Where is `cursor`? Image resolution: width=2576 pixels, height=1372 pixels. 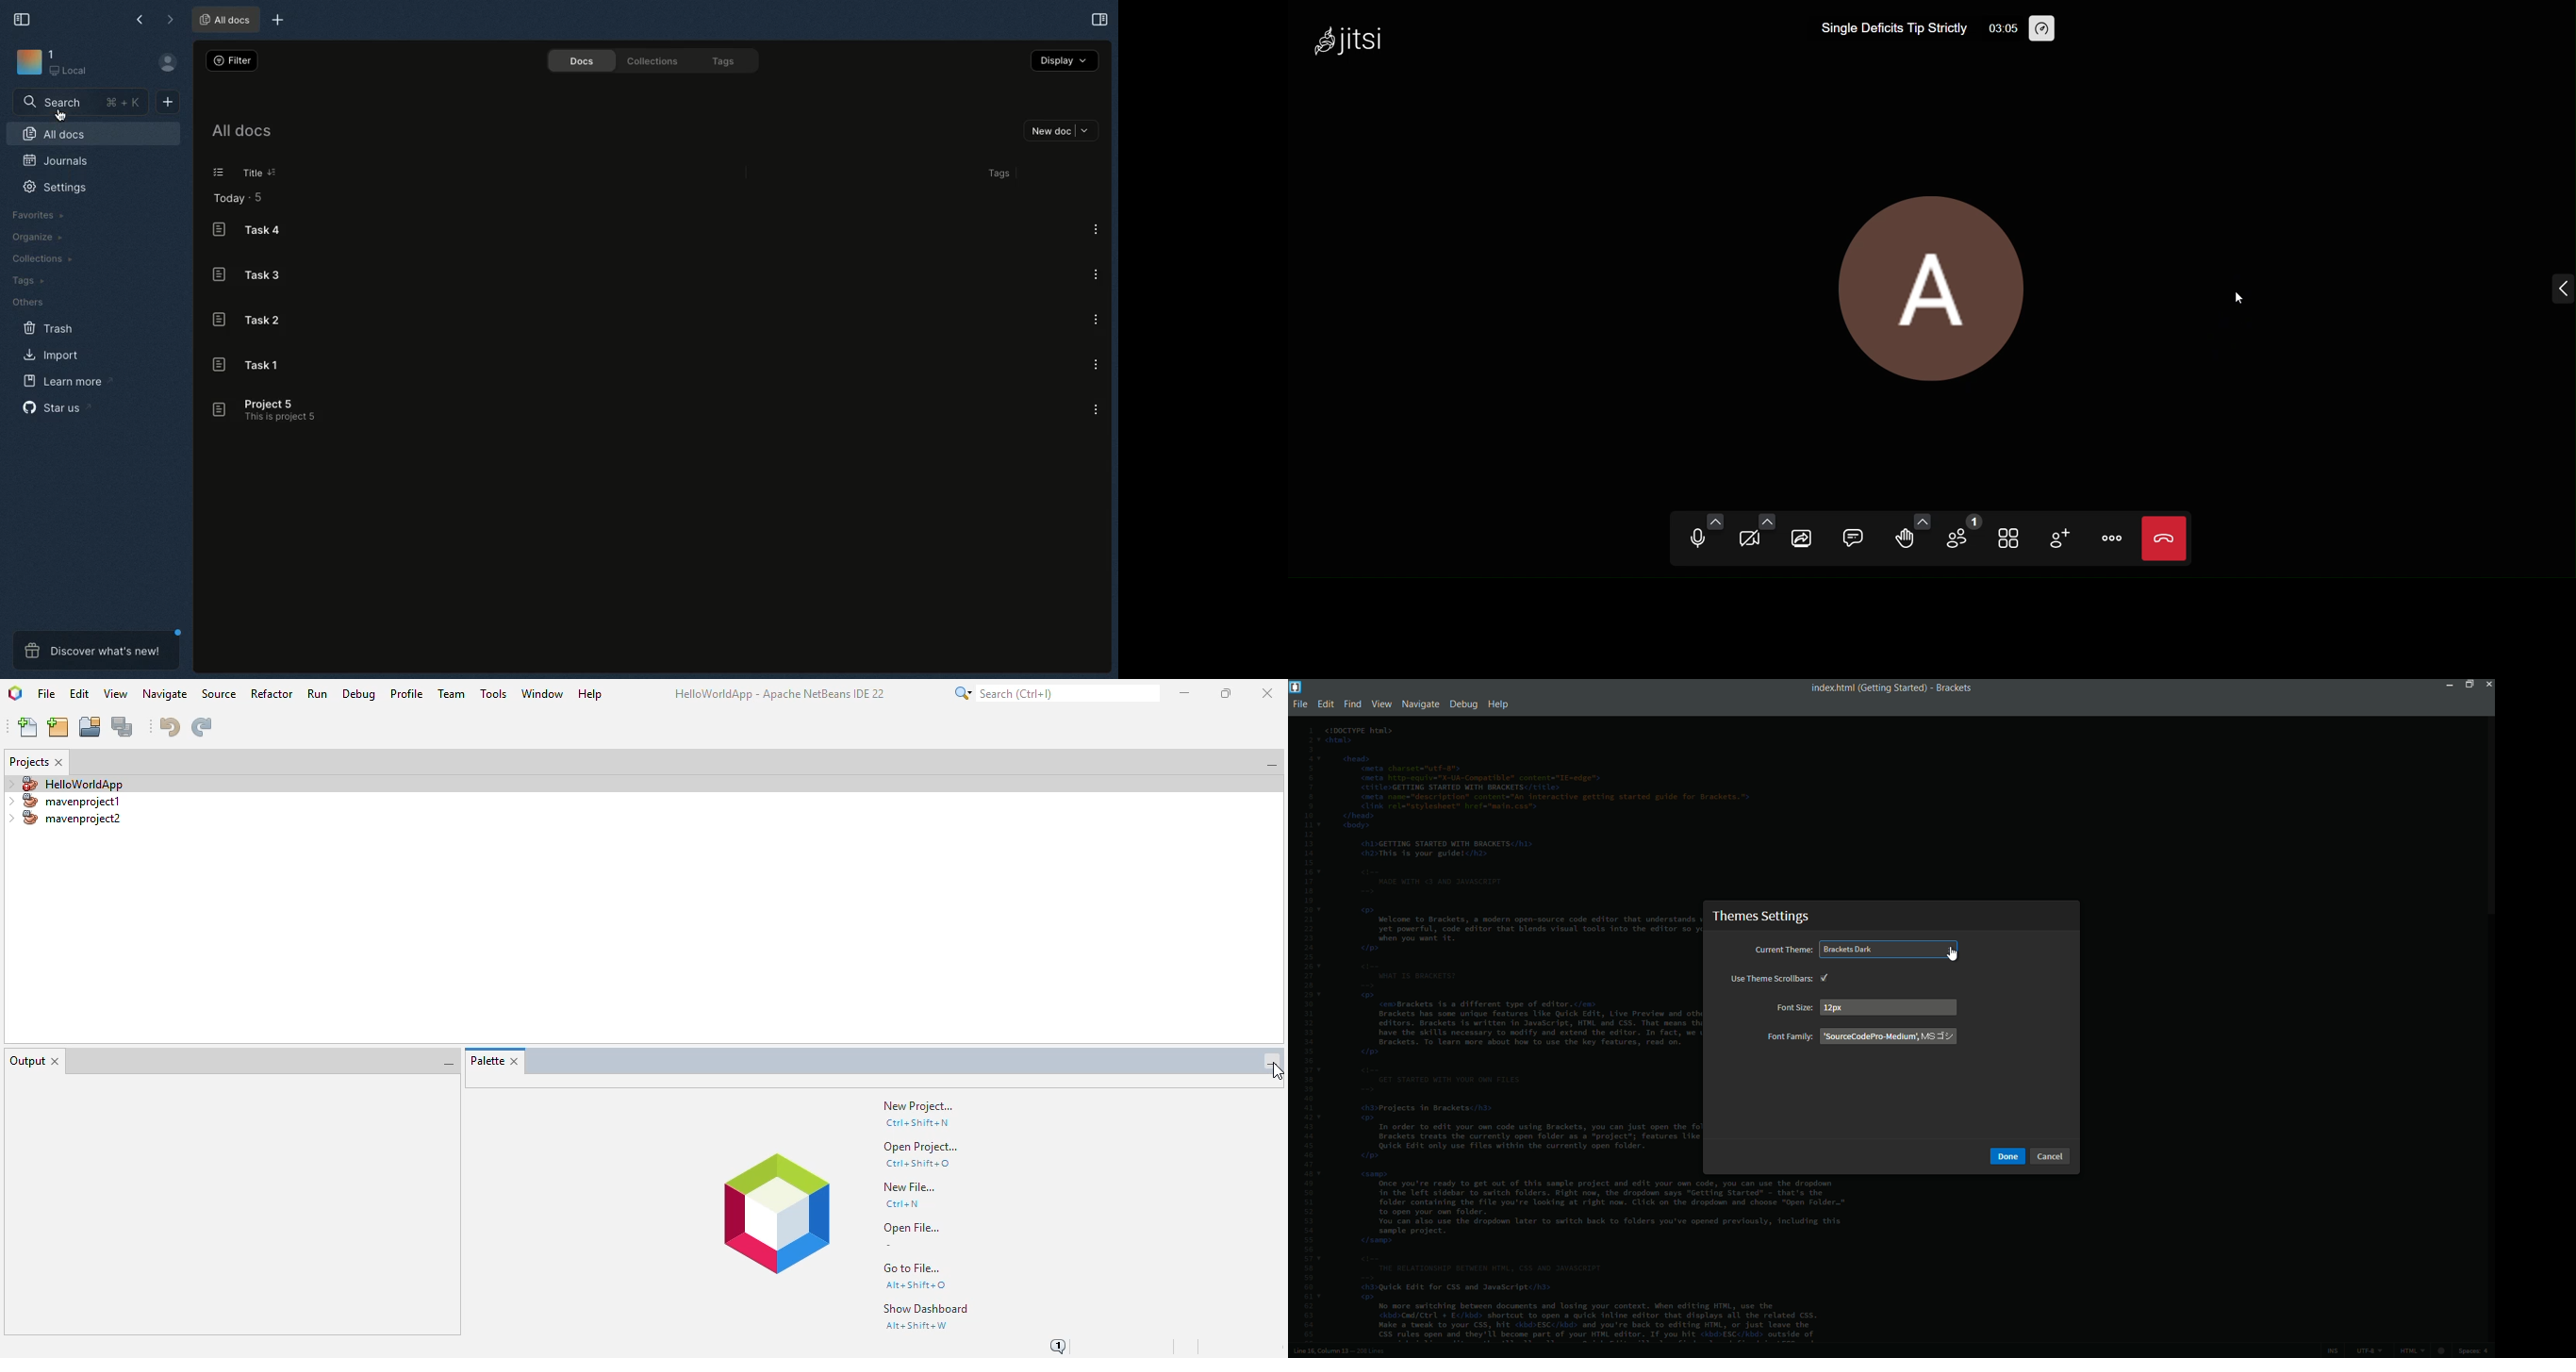 cursor is located at coordinates (2243, 299).